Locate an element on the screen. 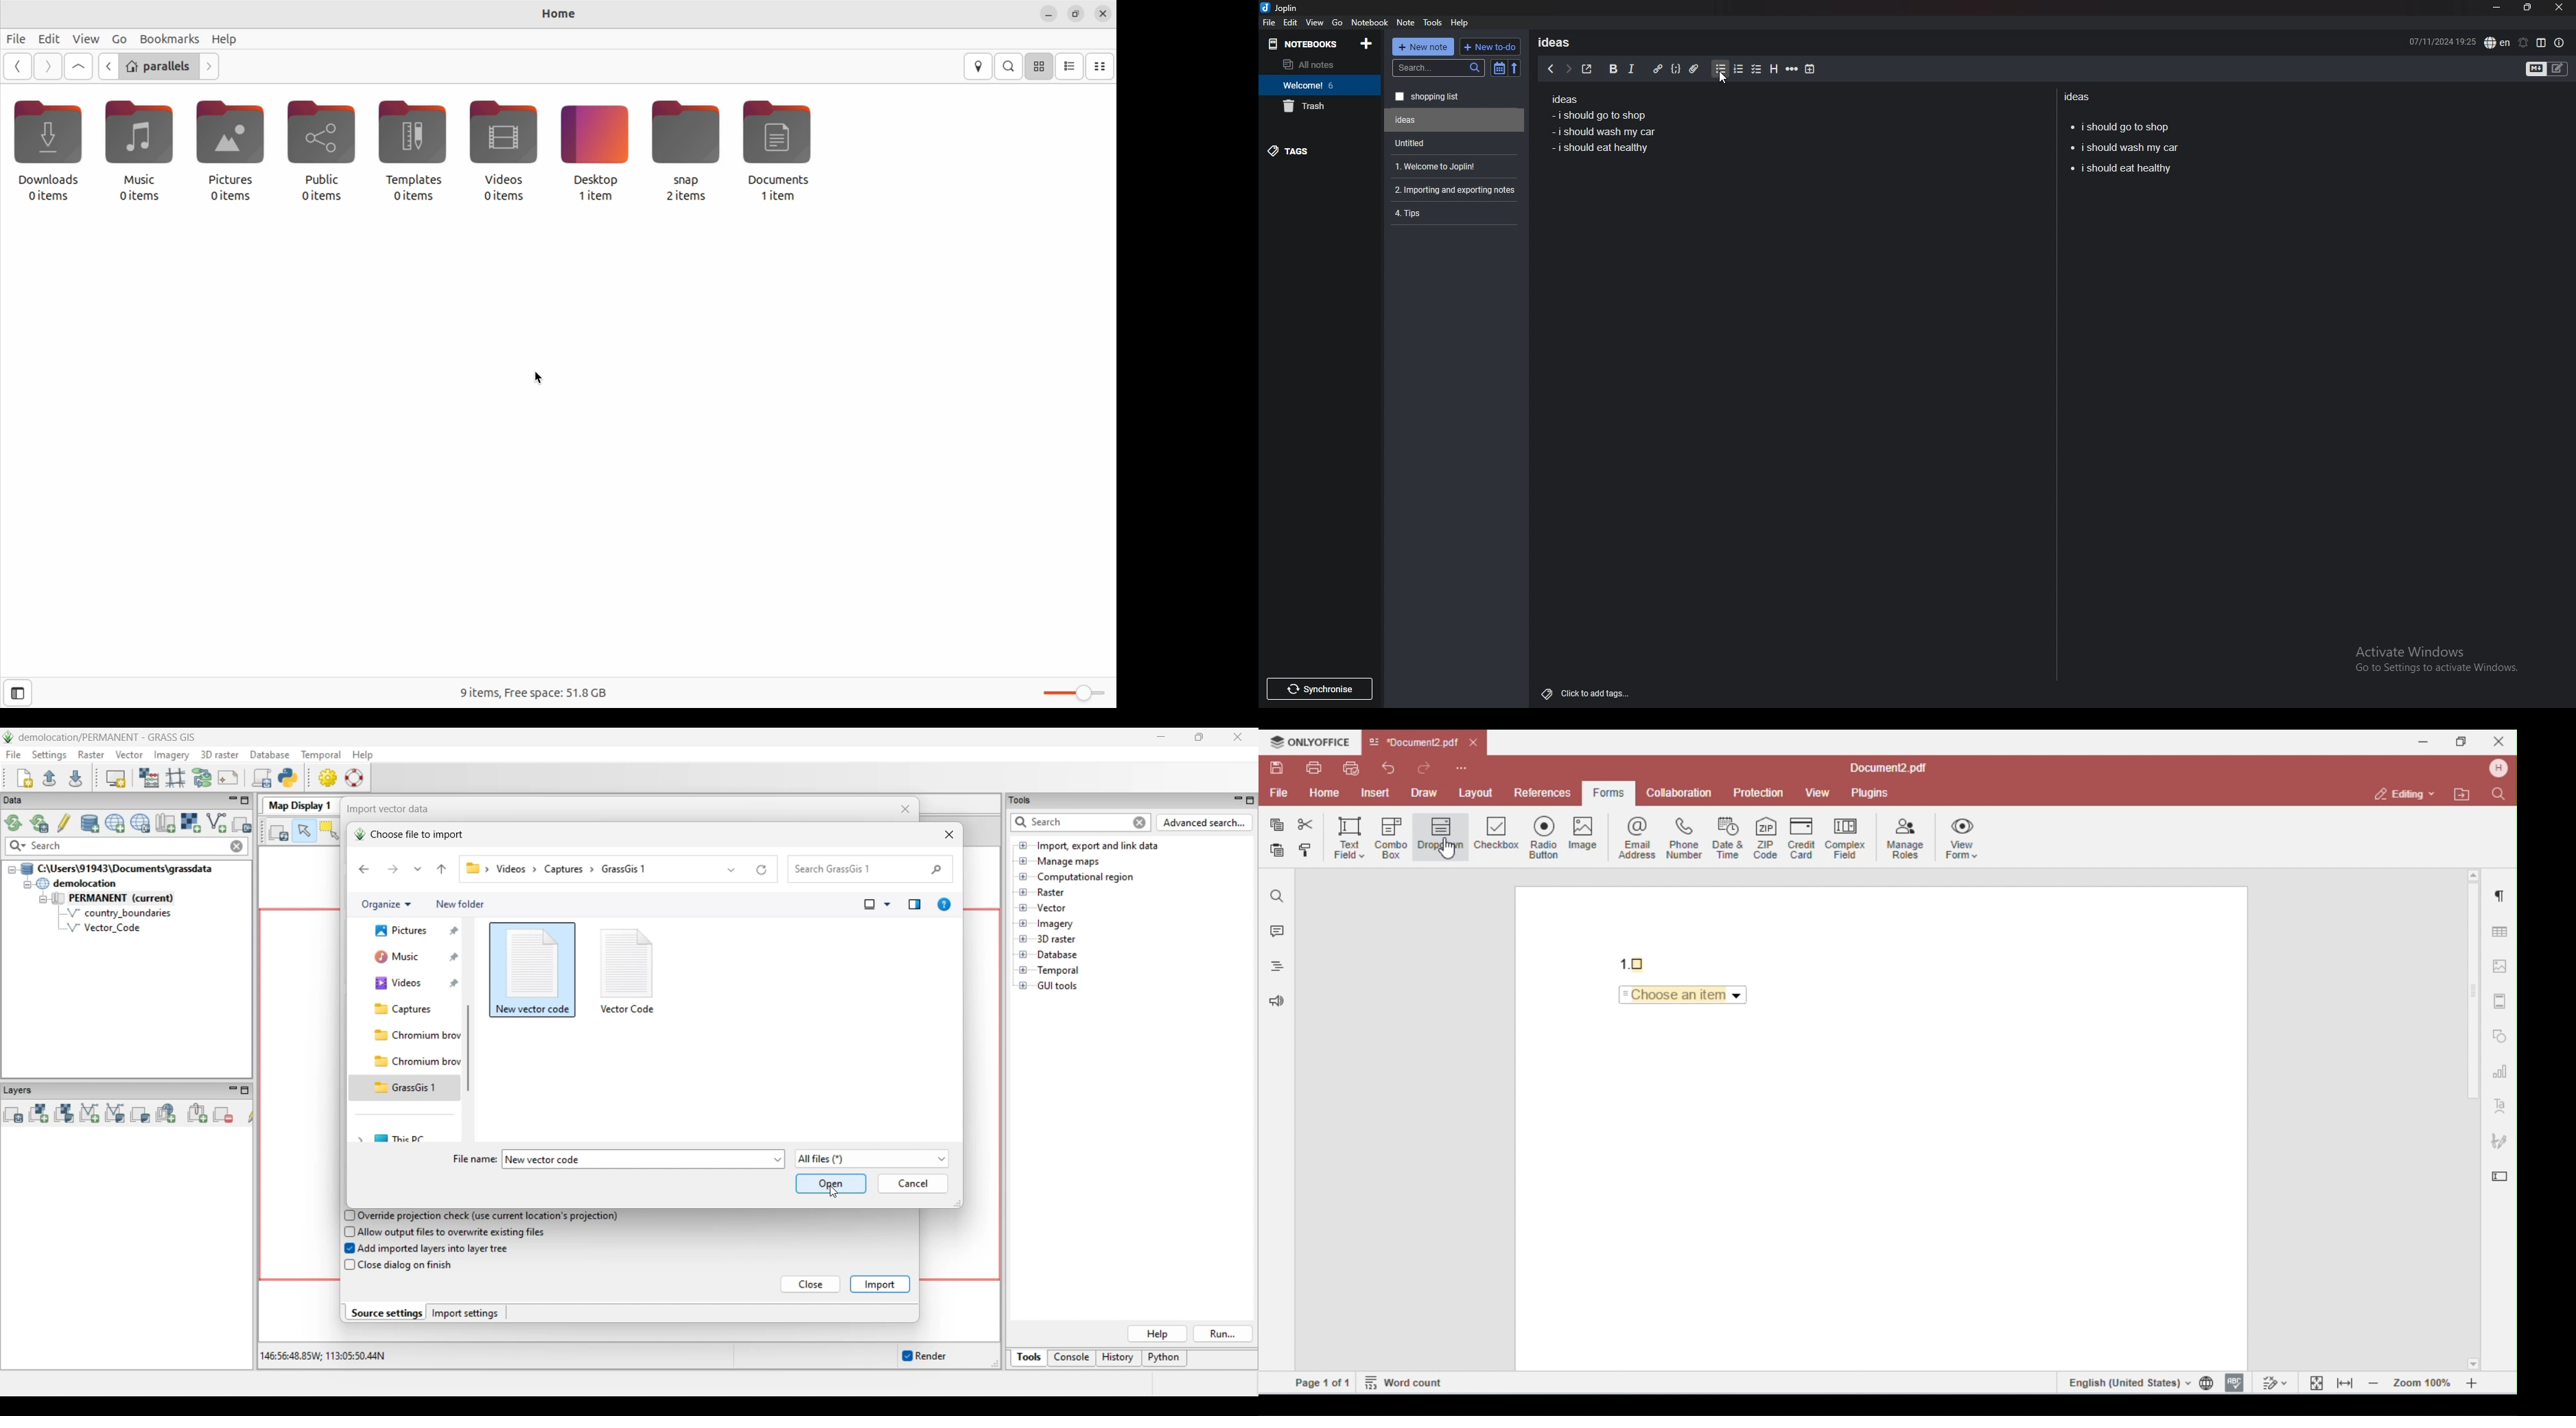 This screenshot has height=1428, width=2576. i should eat healthy is located at coordinates (1601, 153).